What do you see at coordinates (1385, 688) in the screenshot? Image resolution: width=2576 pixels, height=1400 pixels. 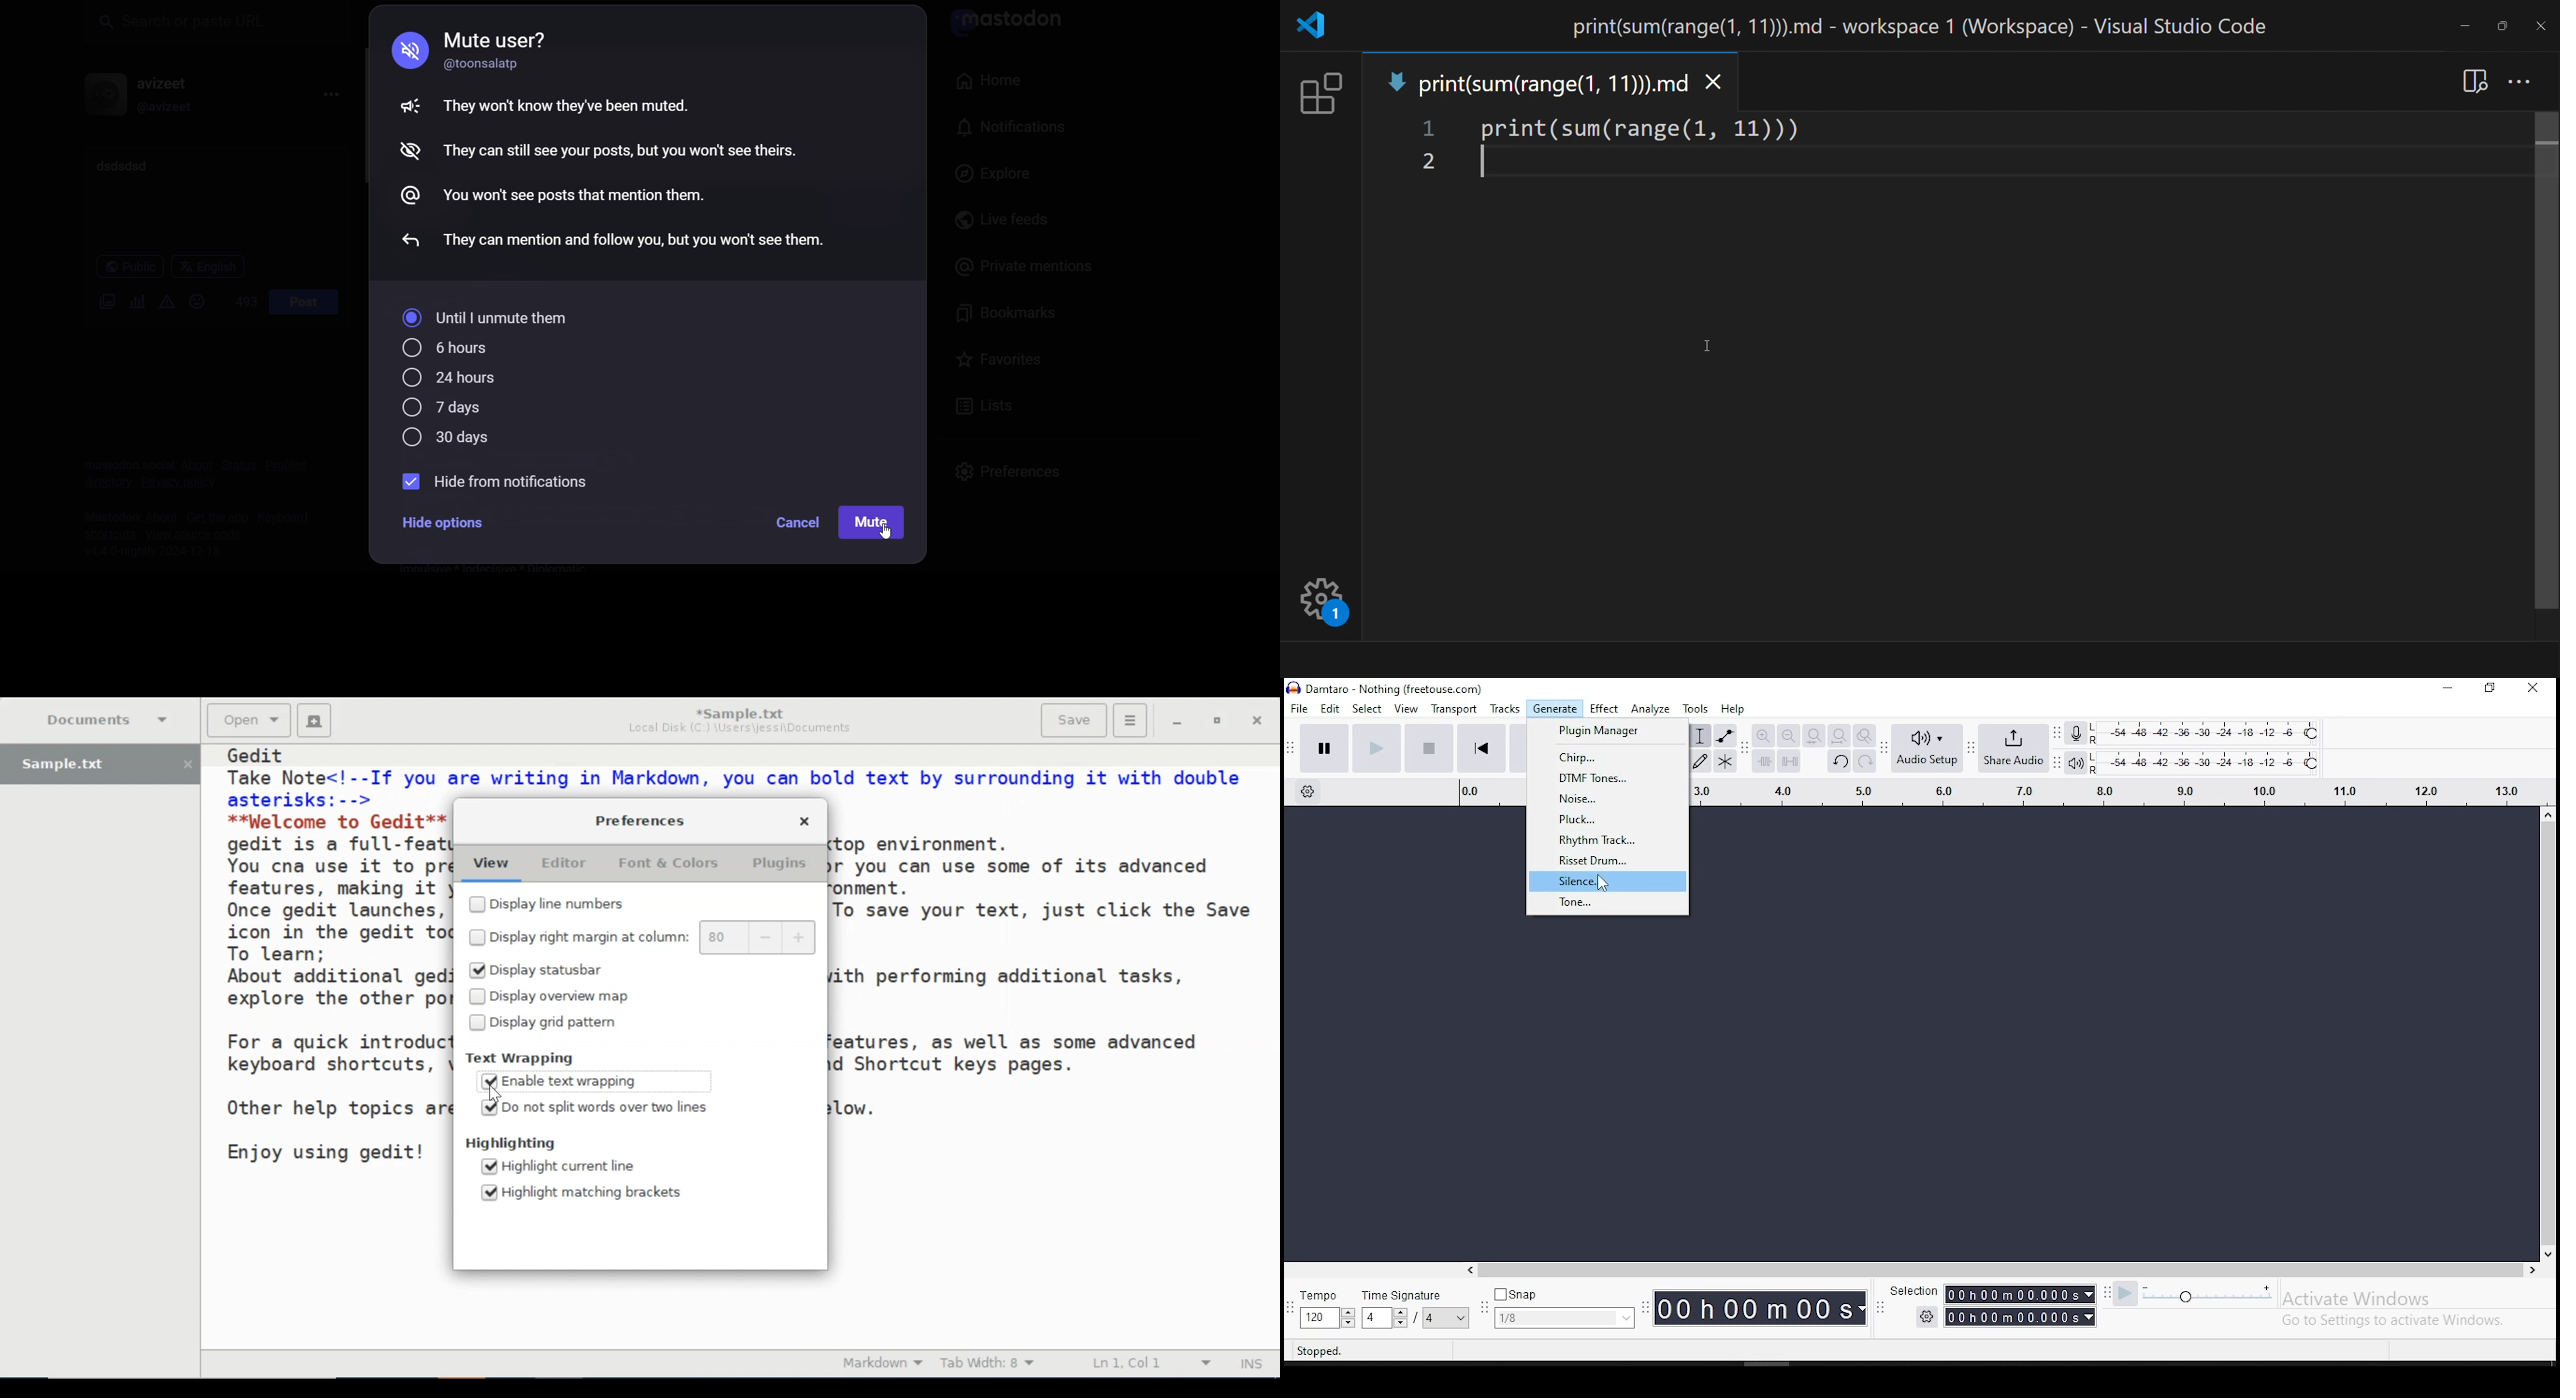 I see `icon and file name` at bounding box center [1385, 688].